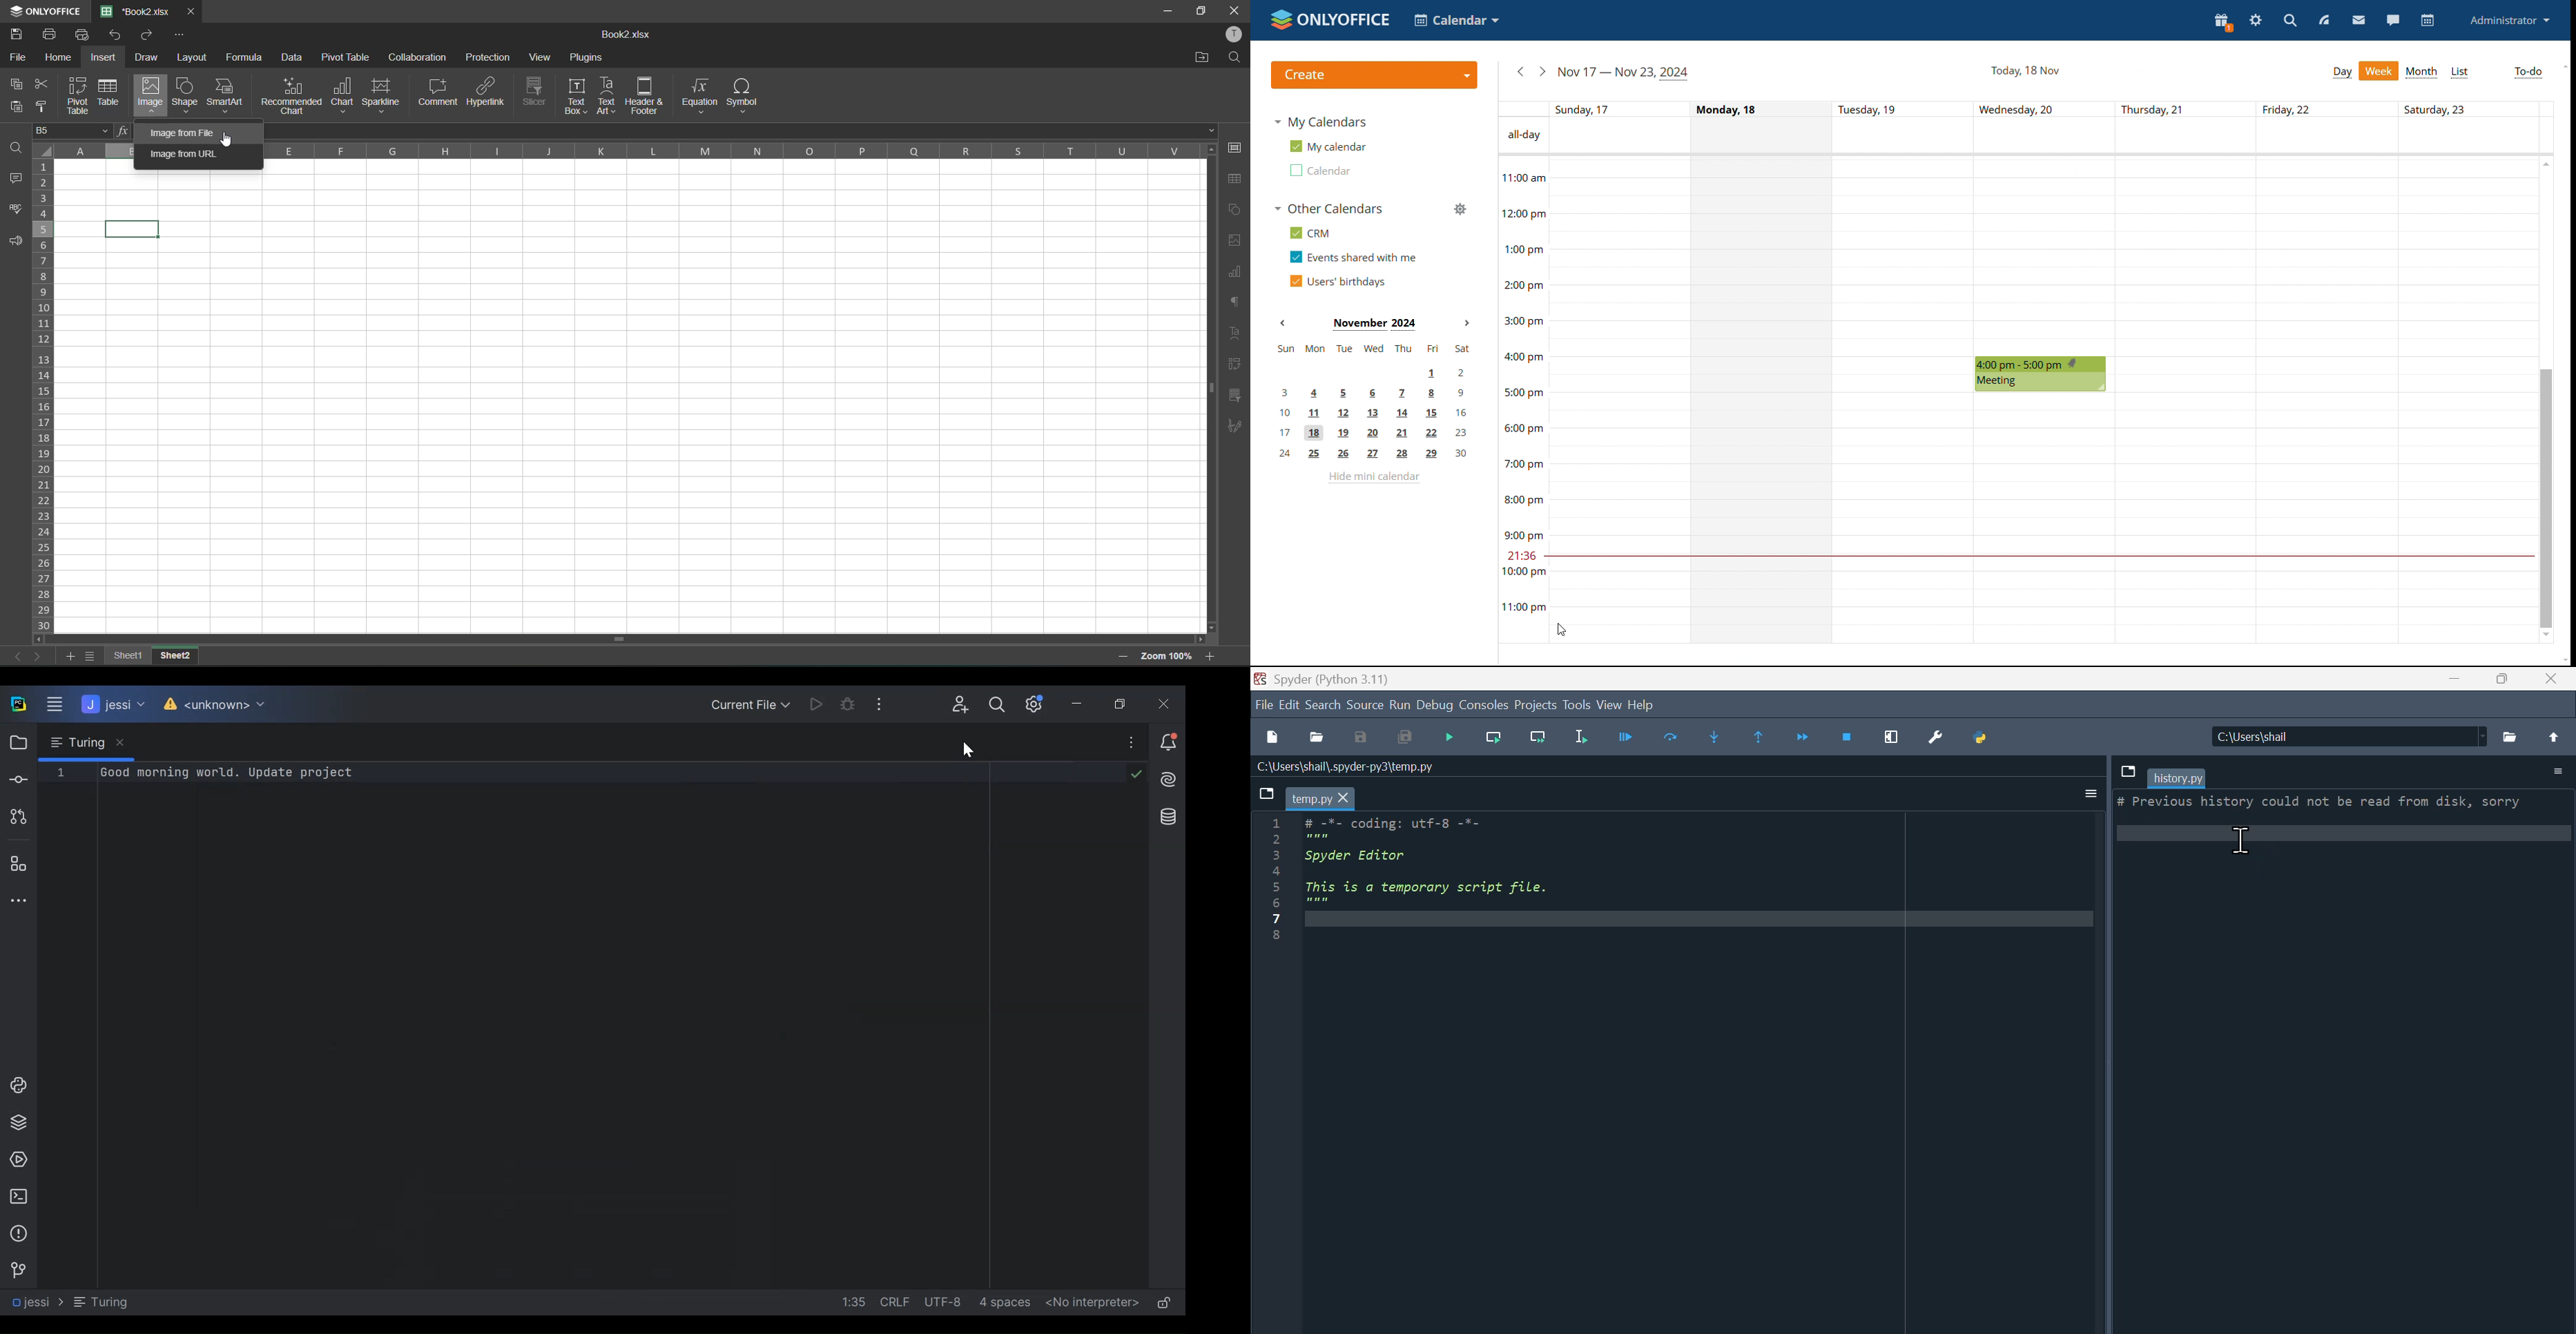 This screenshot has width=2576, height=1344. I want to click on cell settings, so click(1236, 148).